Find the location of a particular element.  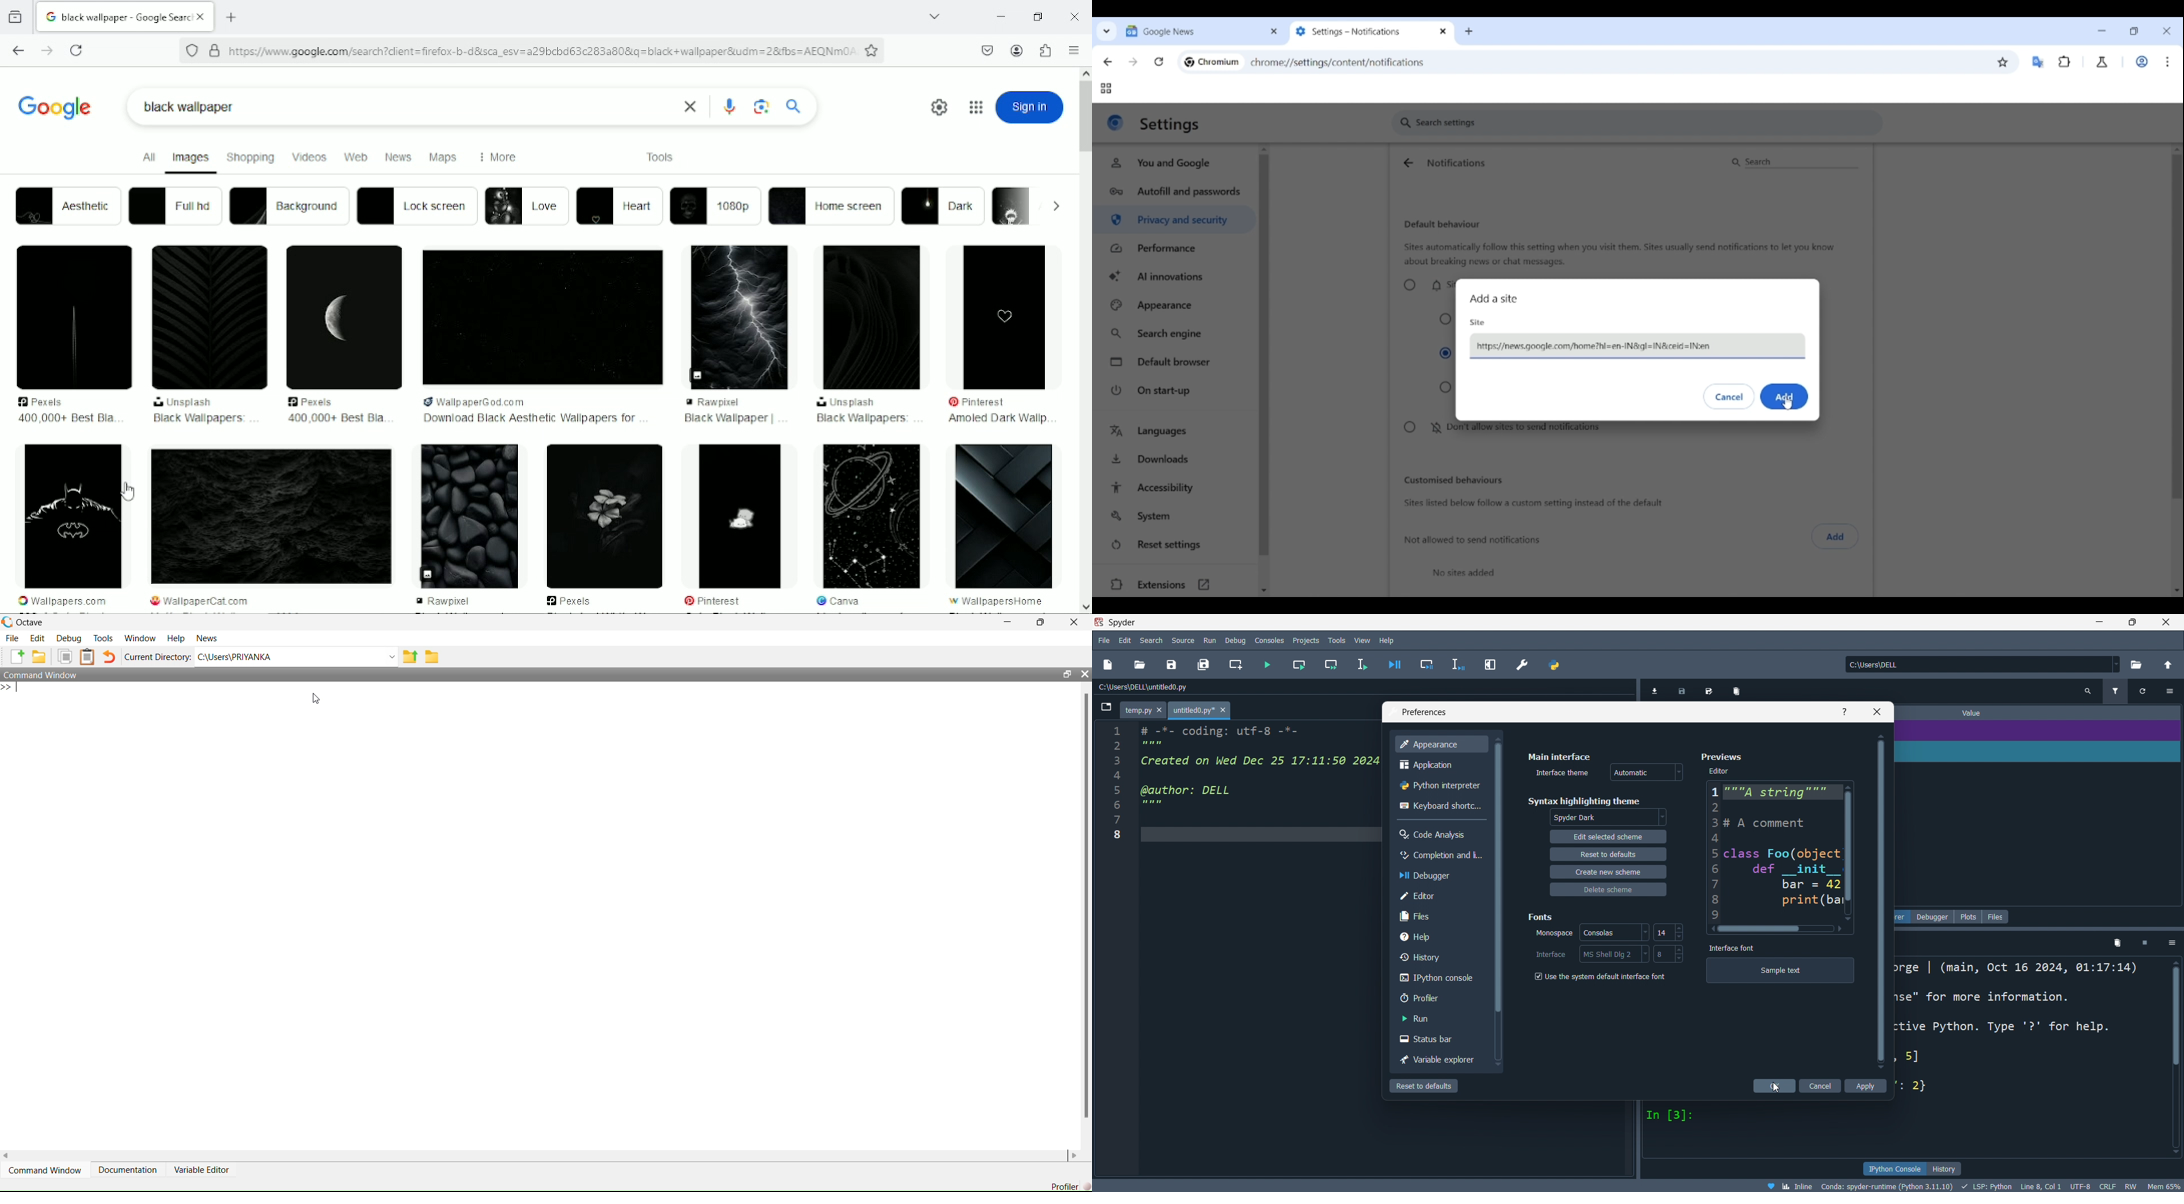

Close tab 1 is located at coordinates (1274, 31).